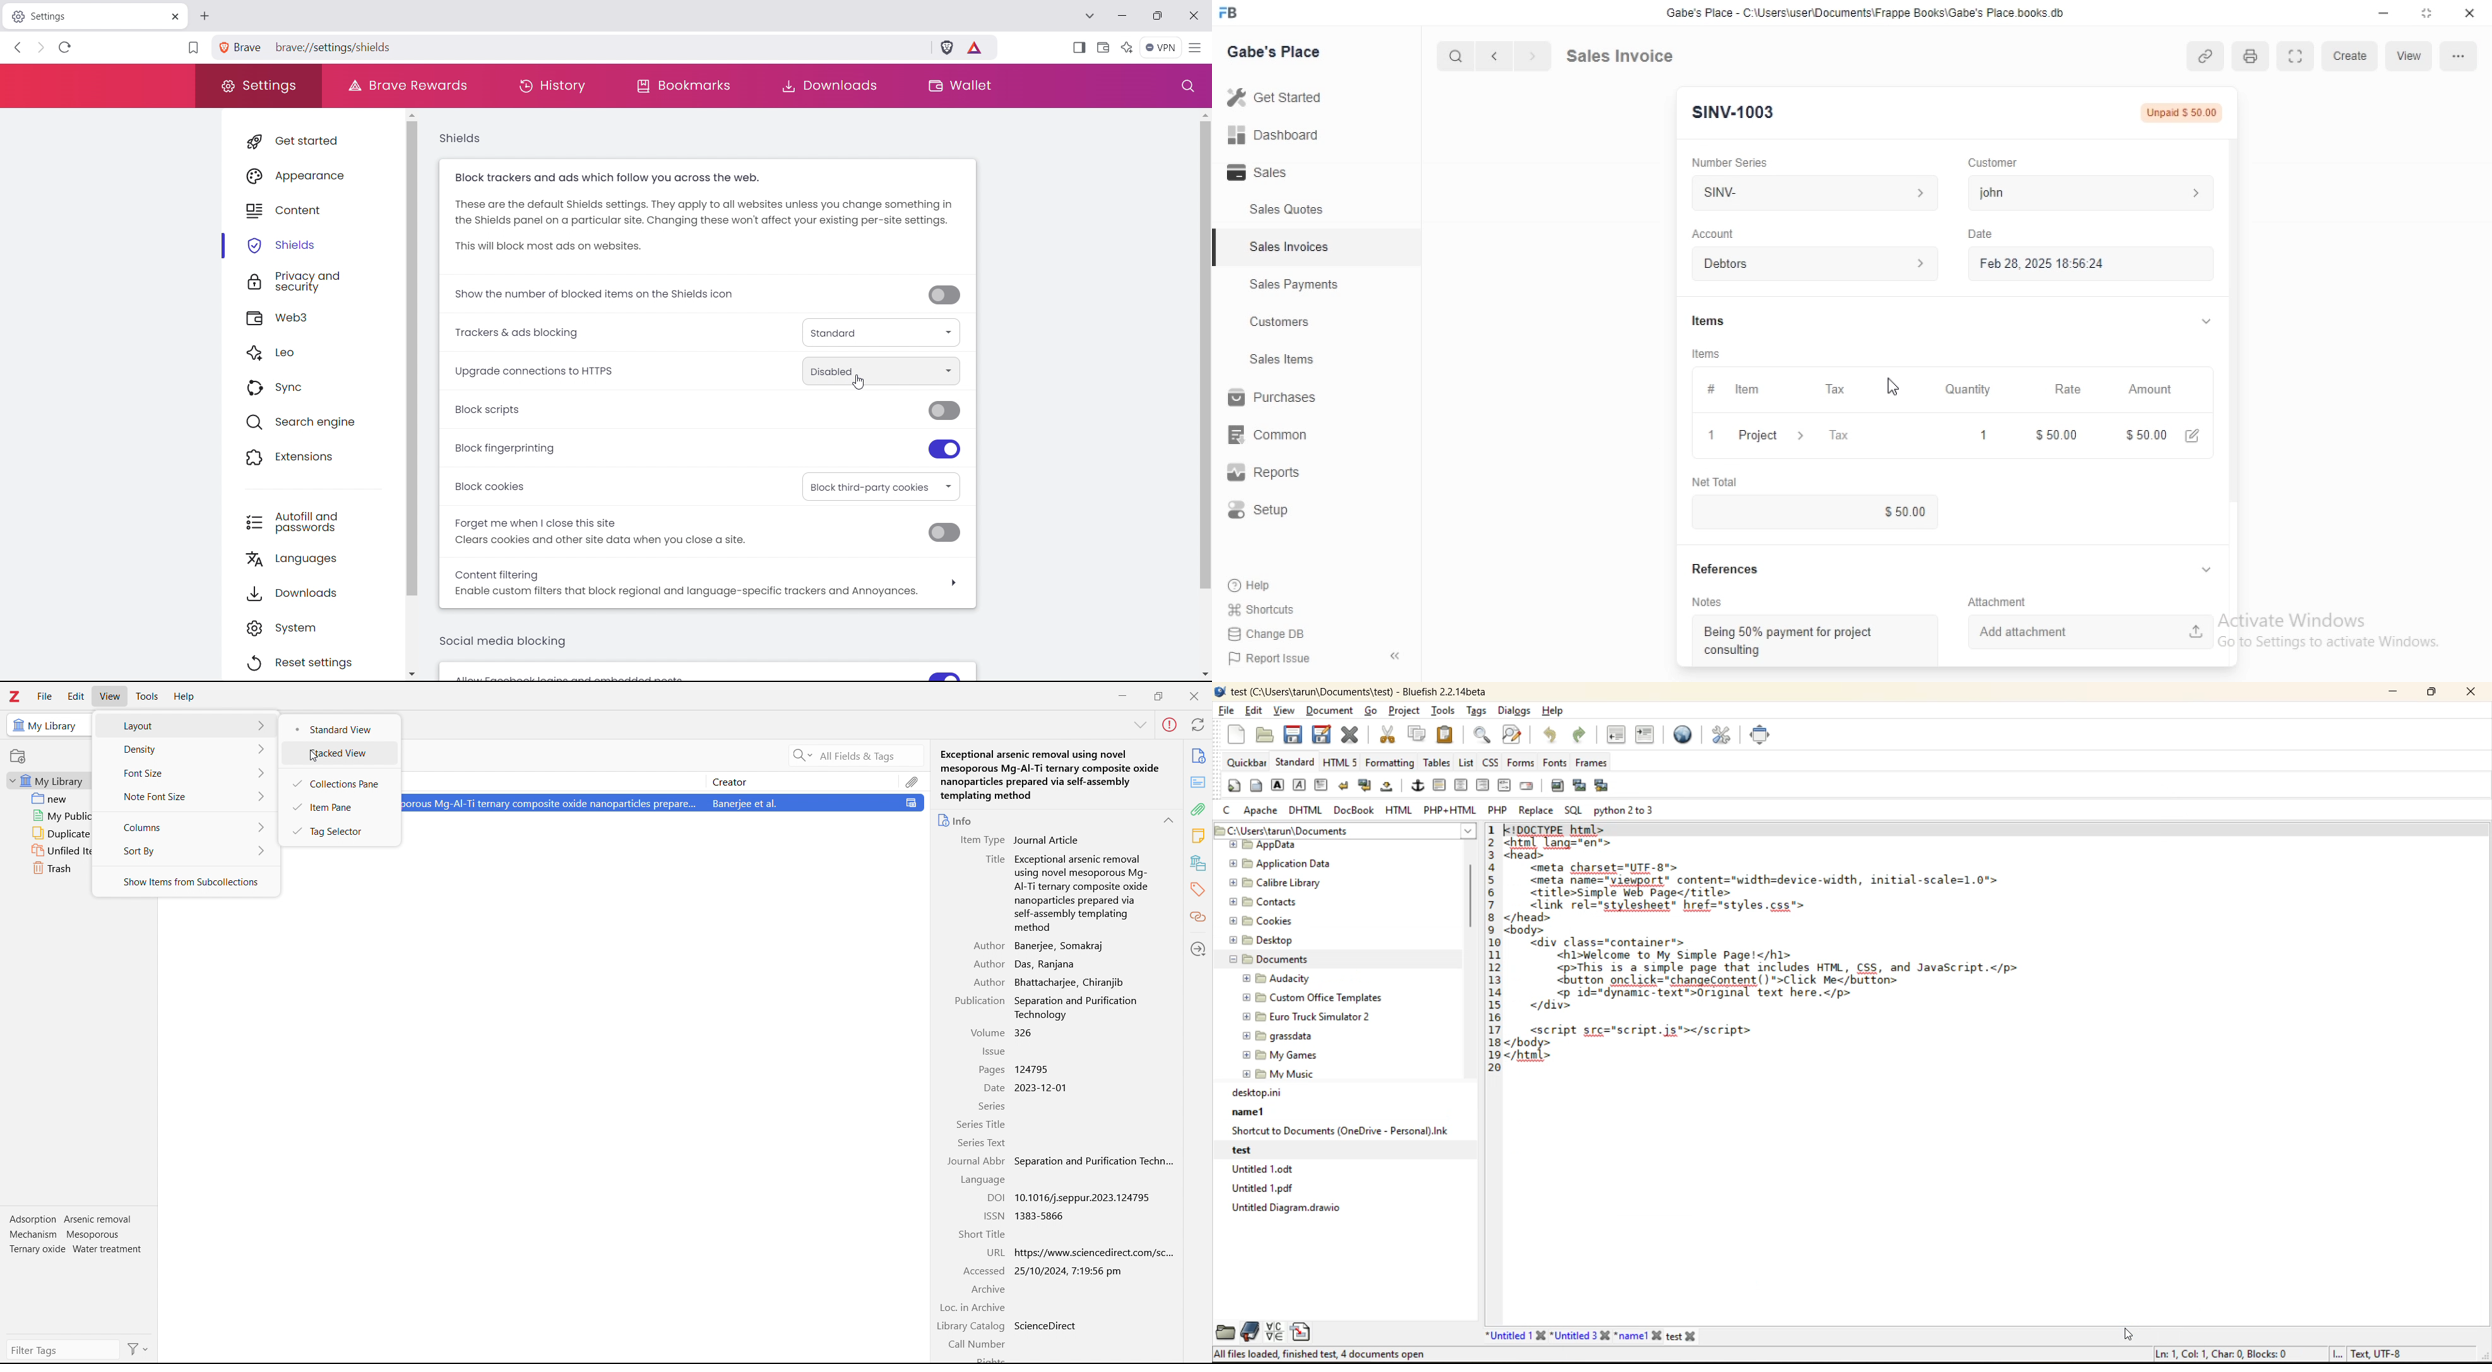  I want to click on Cursor, so click(2128, 1335).